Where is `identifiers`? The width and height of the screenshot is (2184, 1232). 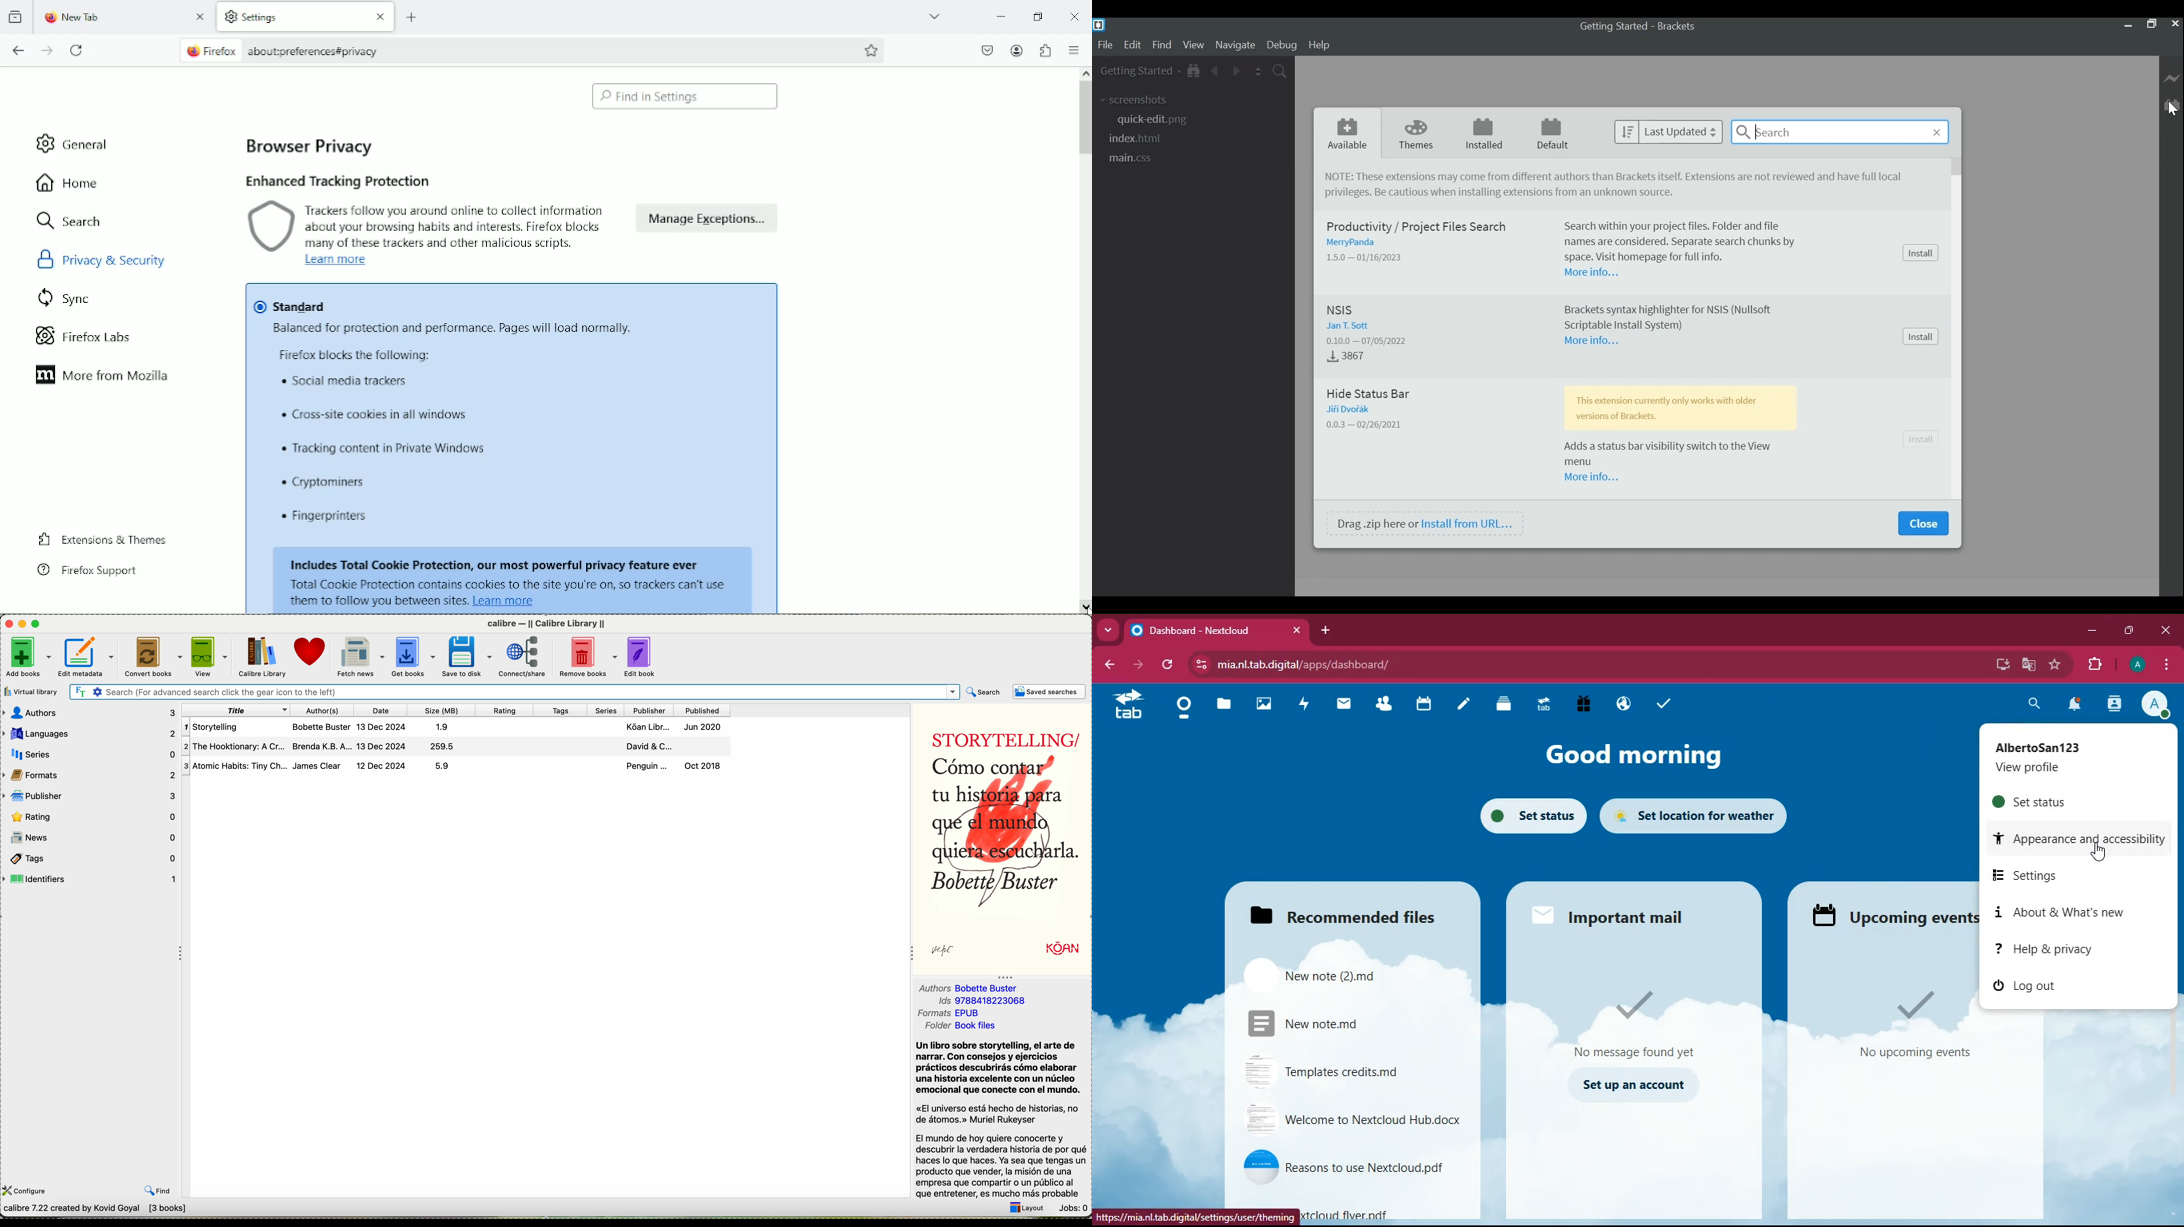
identifiers is located at coordinates (91, 879).